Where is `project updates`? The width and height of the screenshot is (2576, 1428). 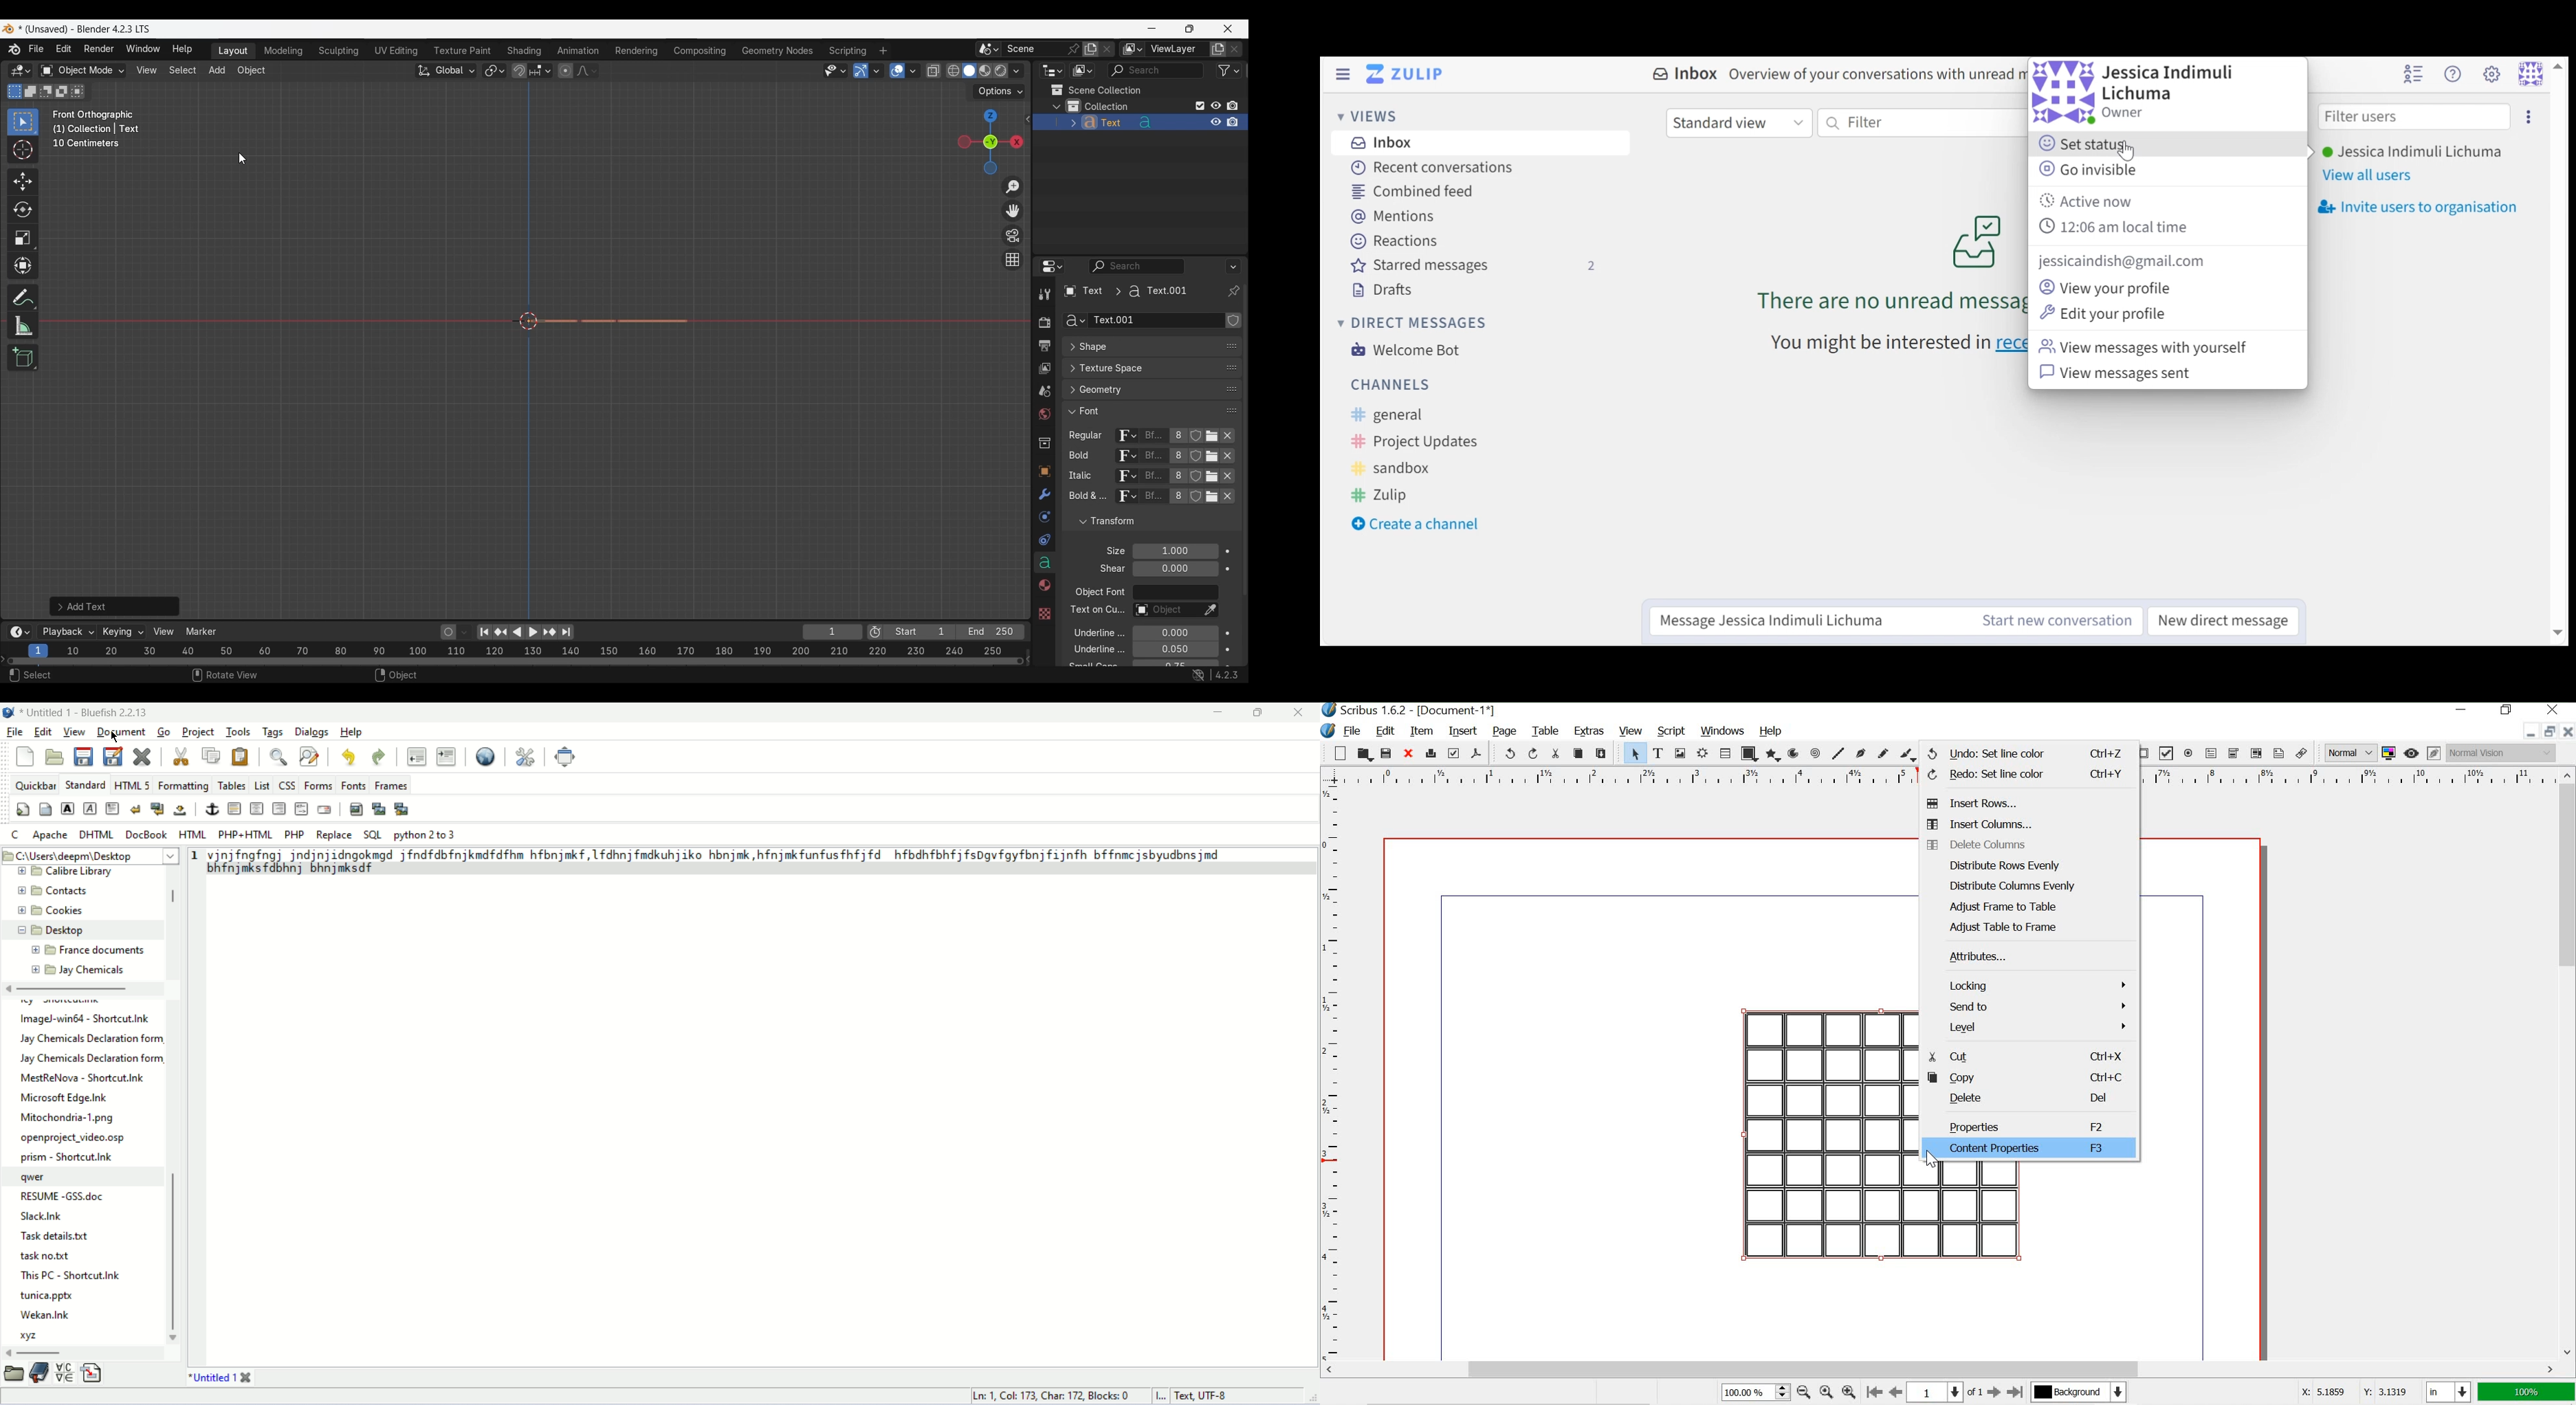
project updates is located at coordinates (1416, 442).